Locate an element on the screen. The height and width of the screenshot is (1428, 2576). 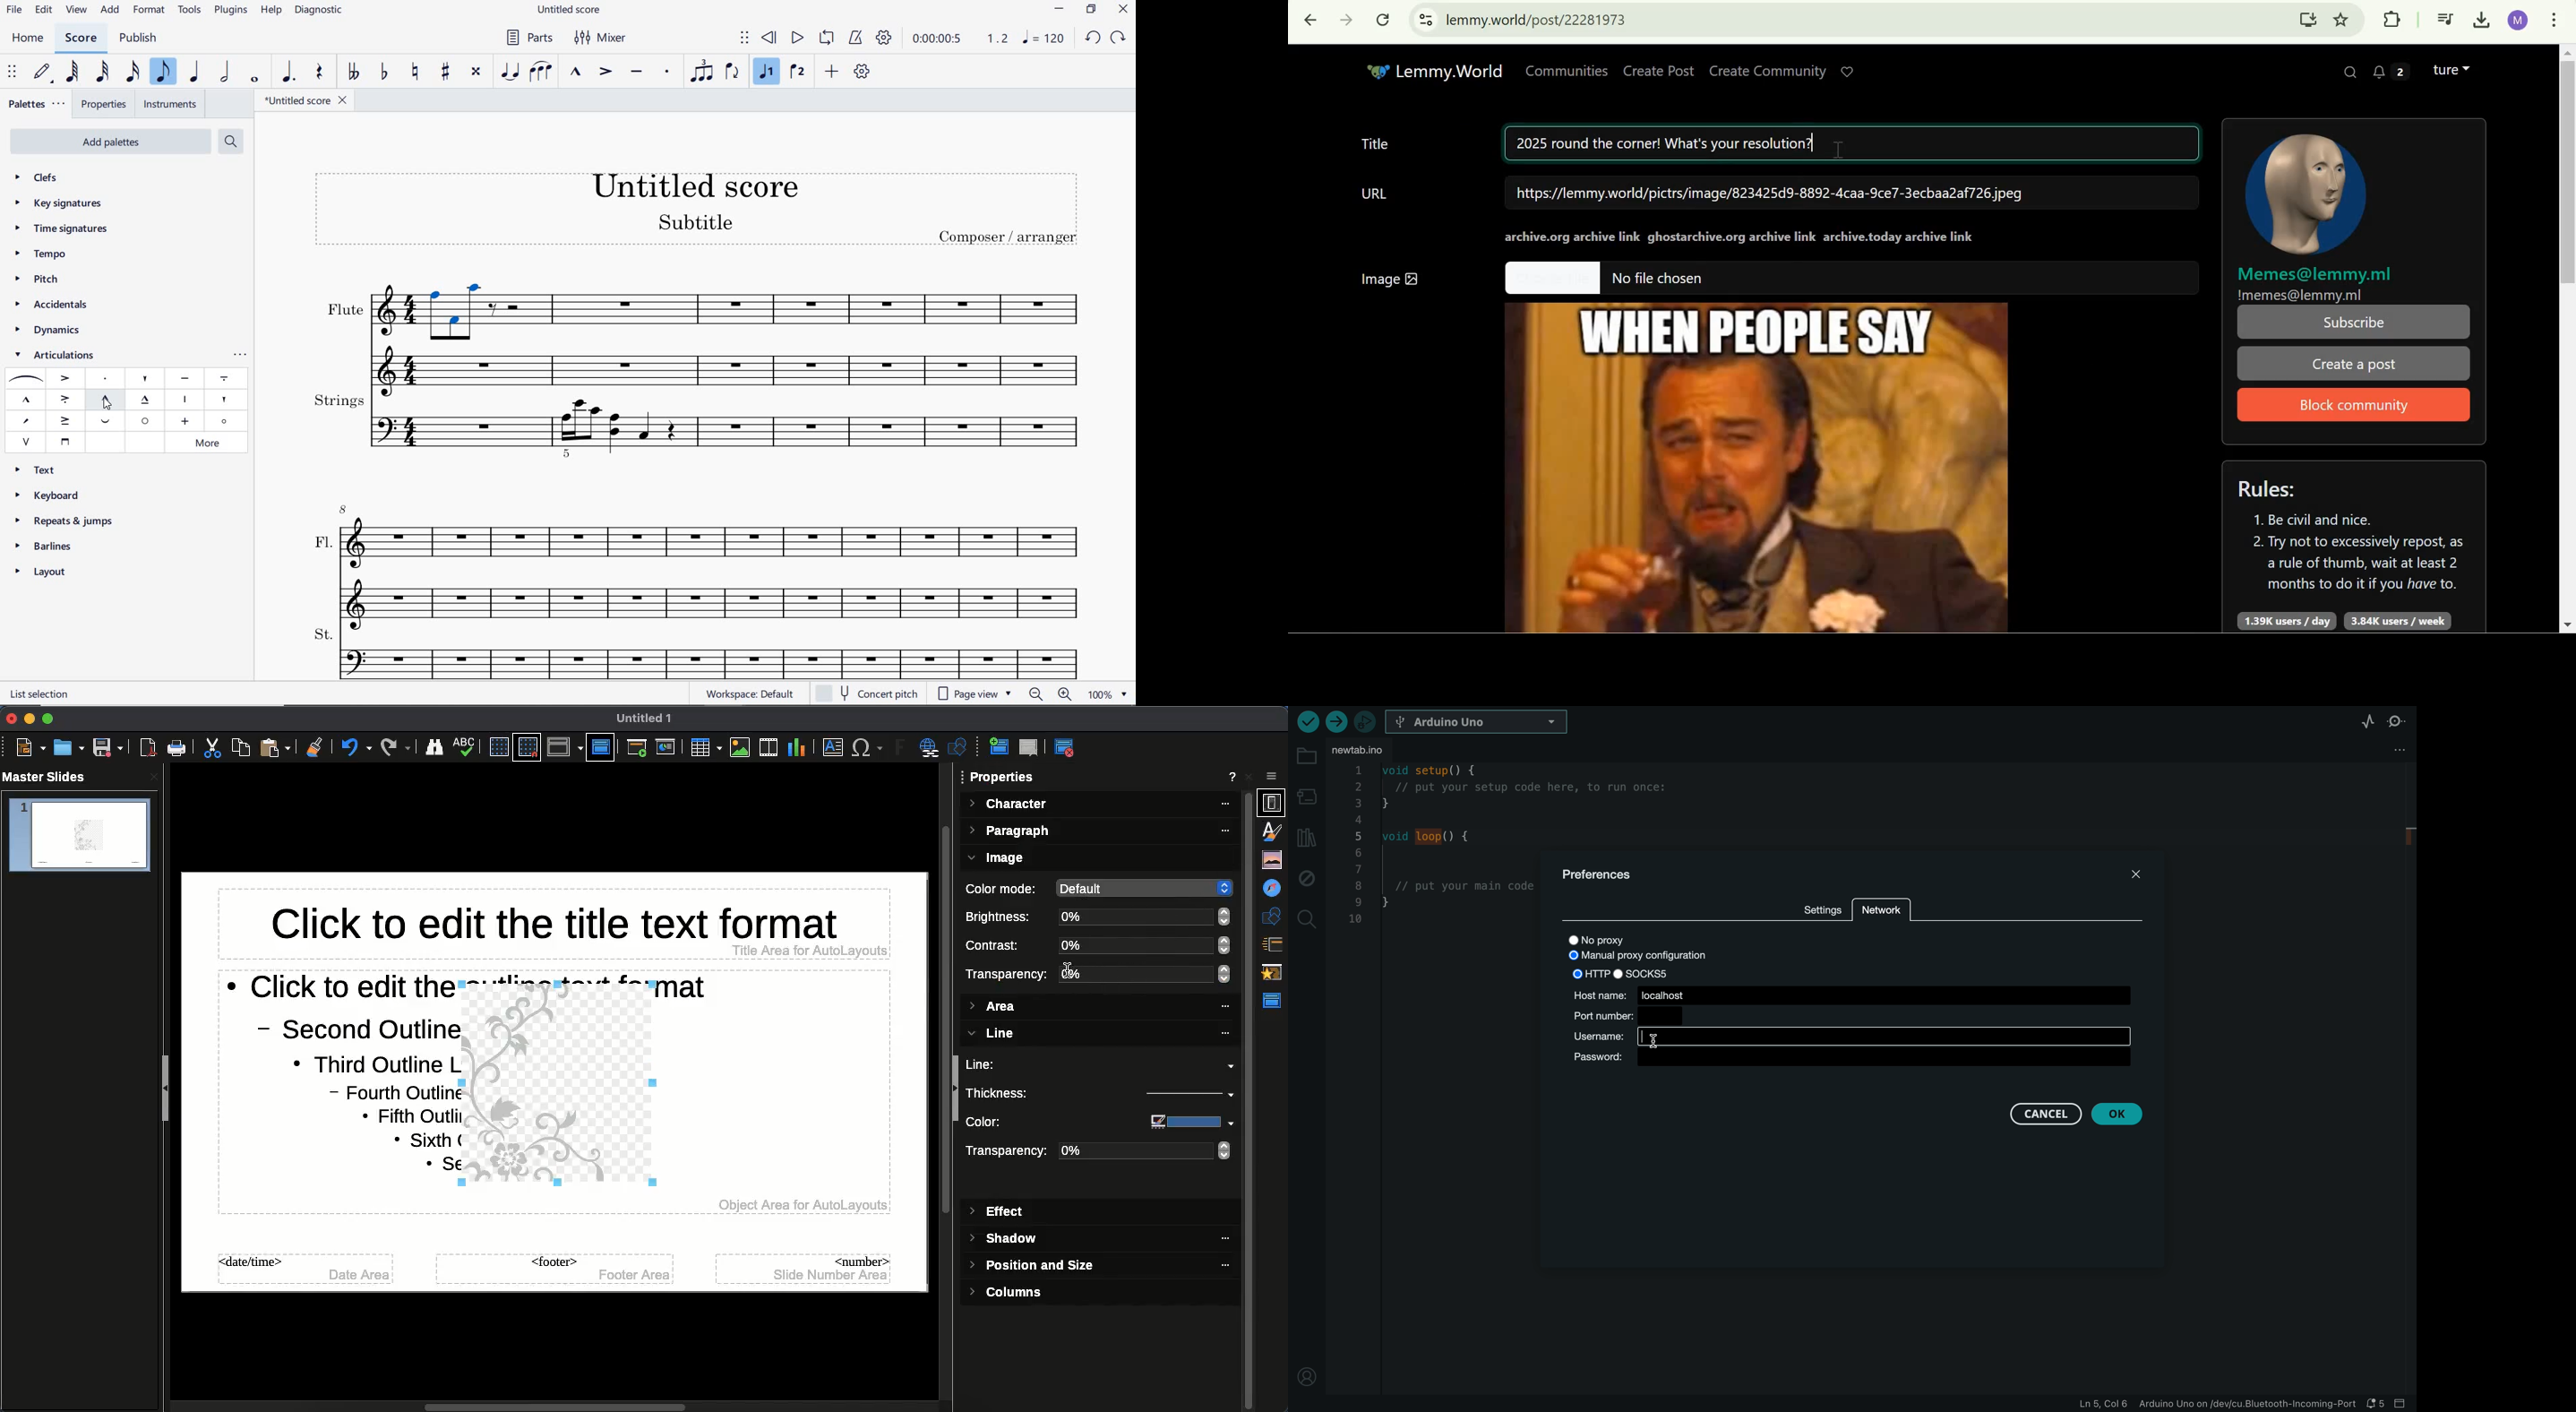
Character is located at coordinates (1100, 805).